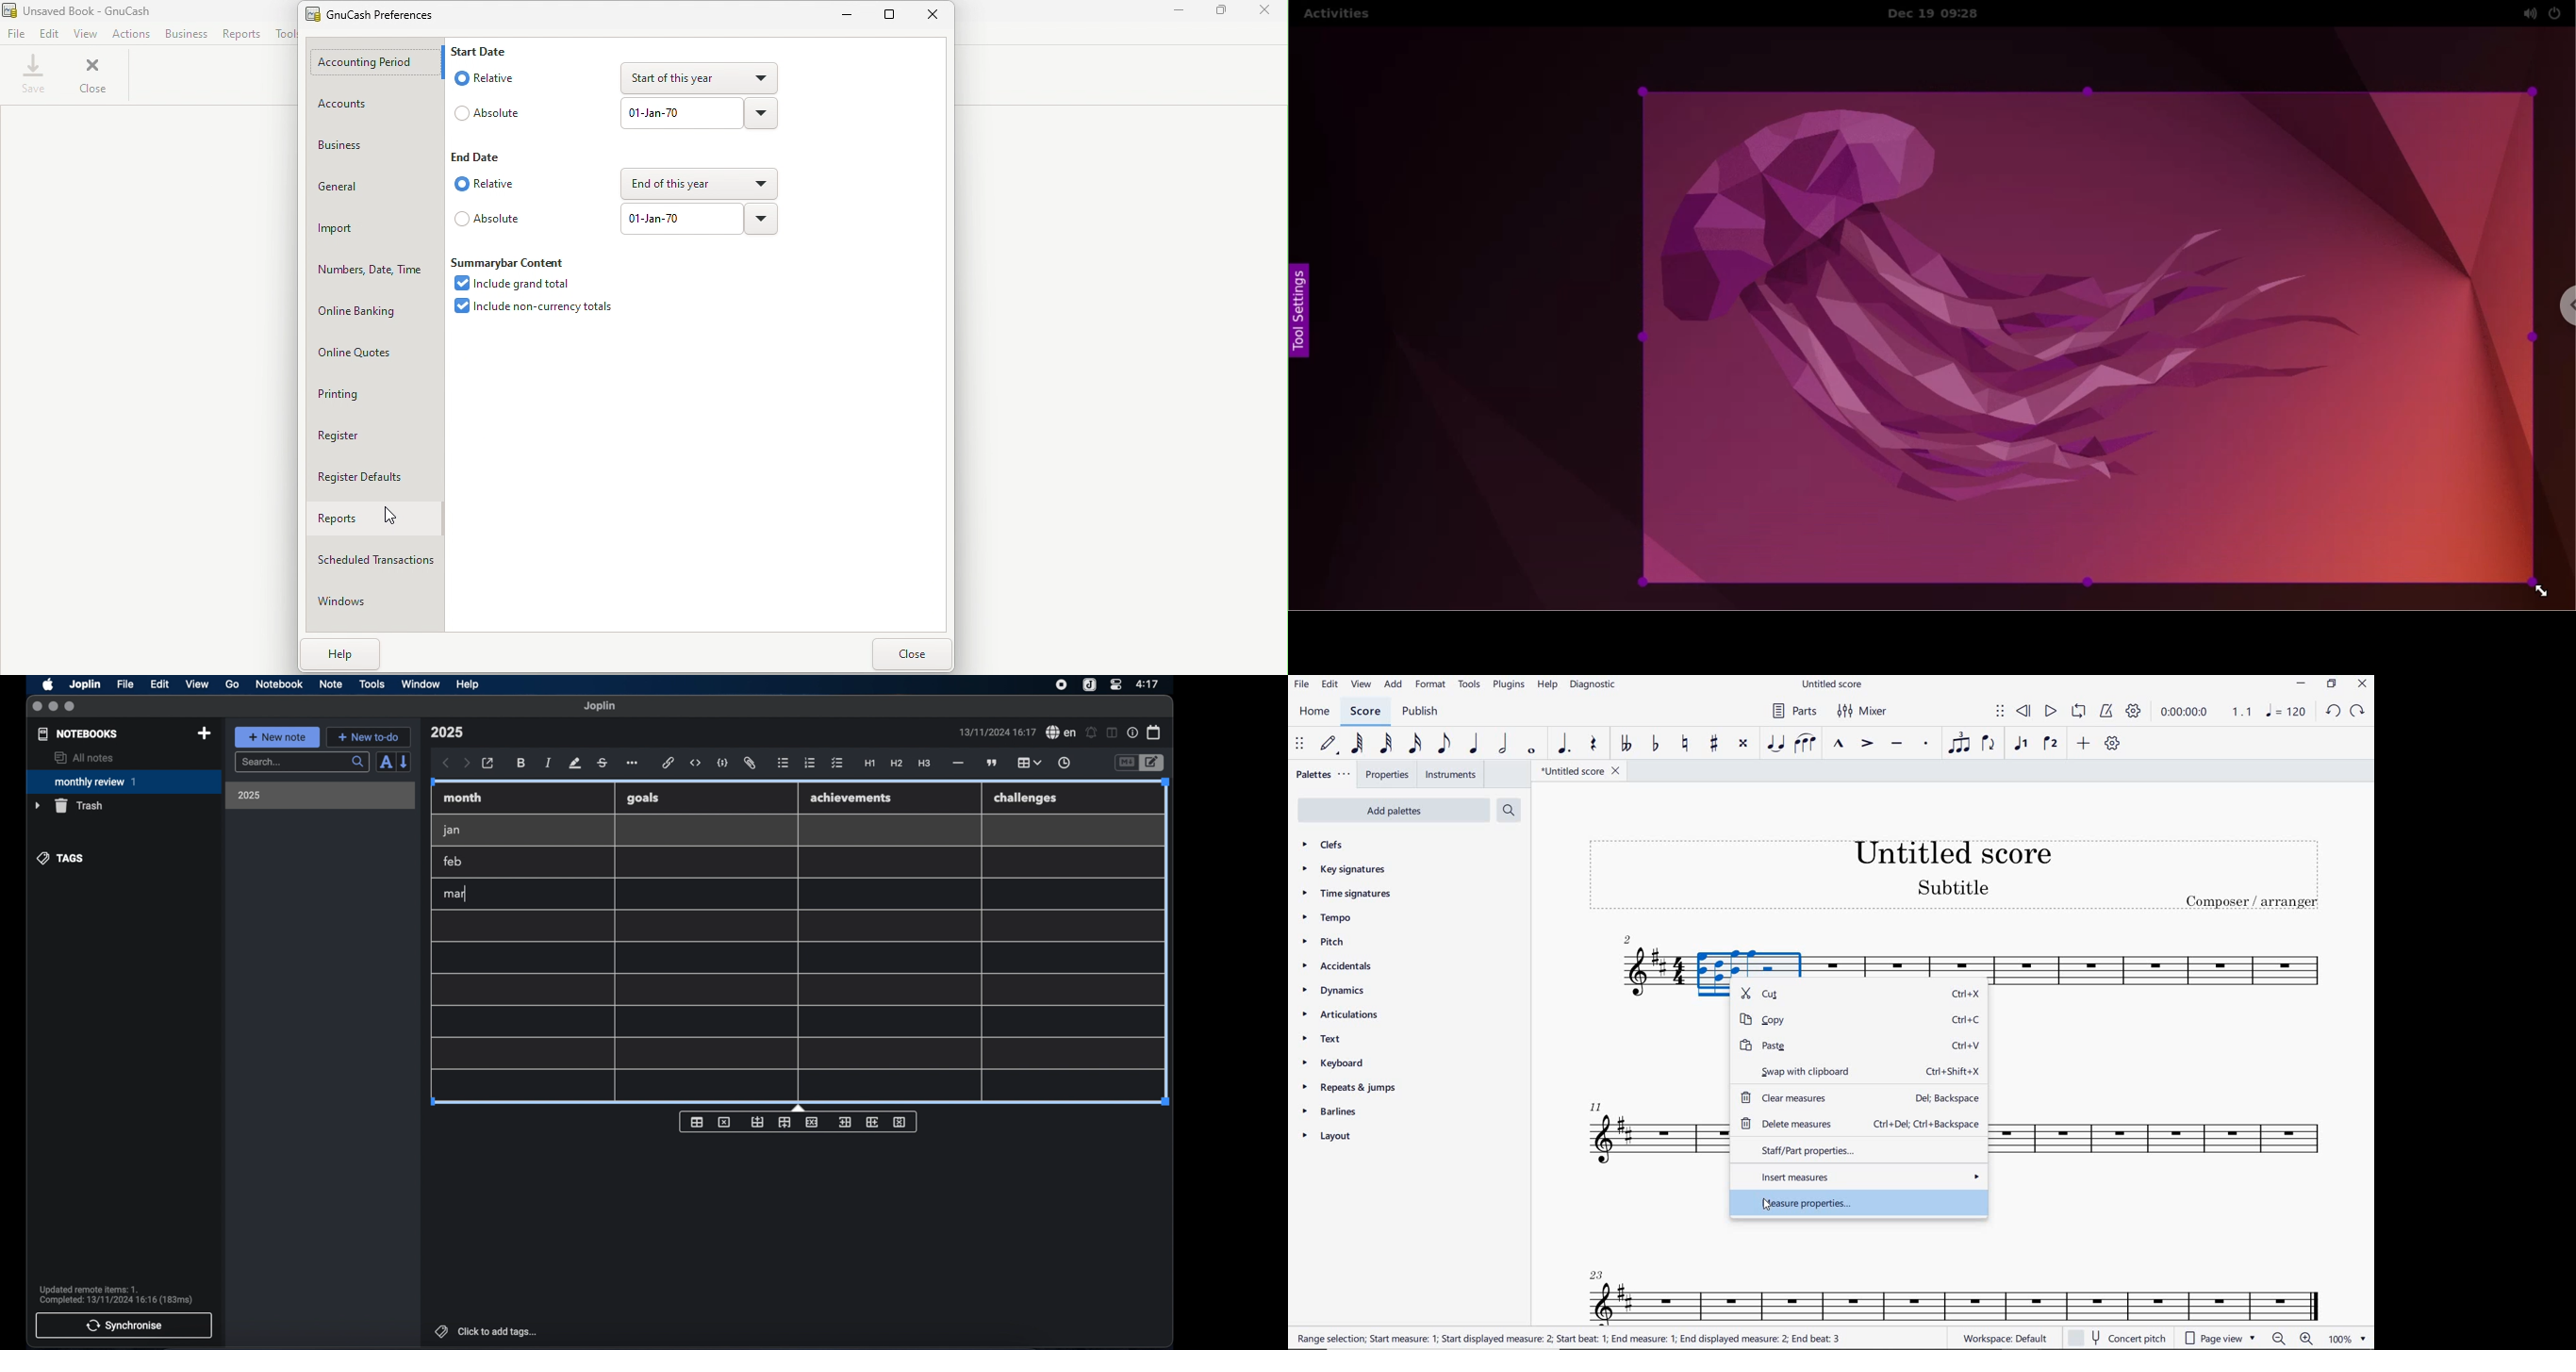 This screenshot has height=1372, width=2576. Describe the element at coordinates (2051, 744) in the screenshot. I see `VOICE 2` at that location.